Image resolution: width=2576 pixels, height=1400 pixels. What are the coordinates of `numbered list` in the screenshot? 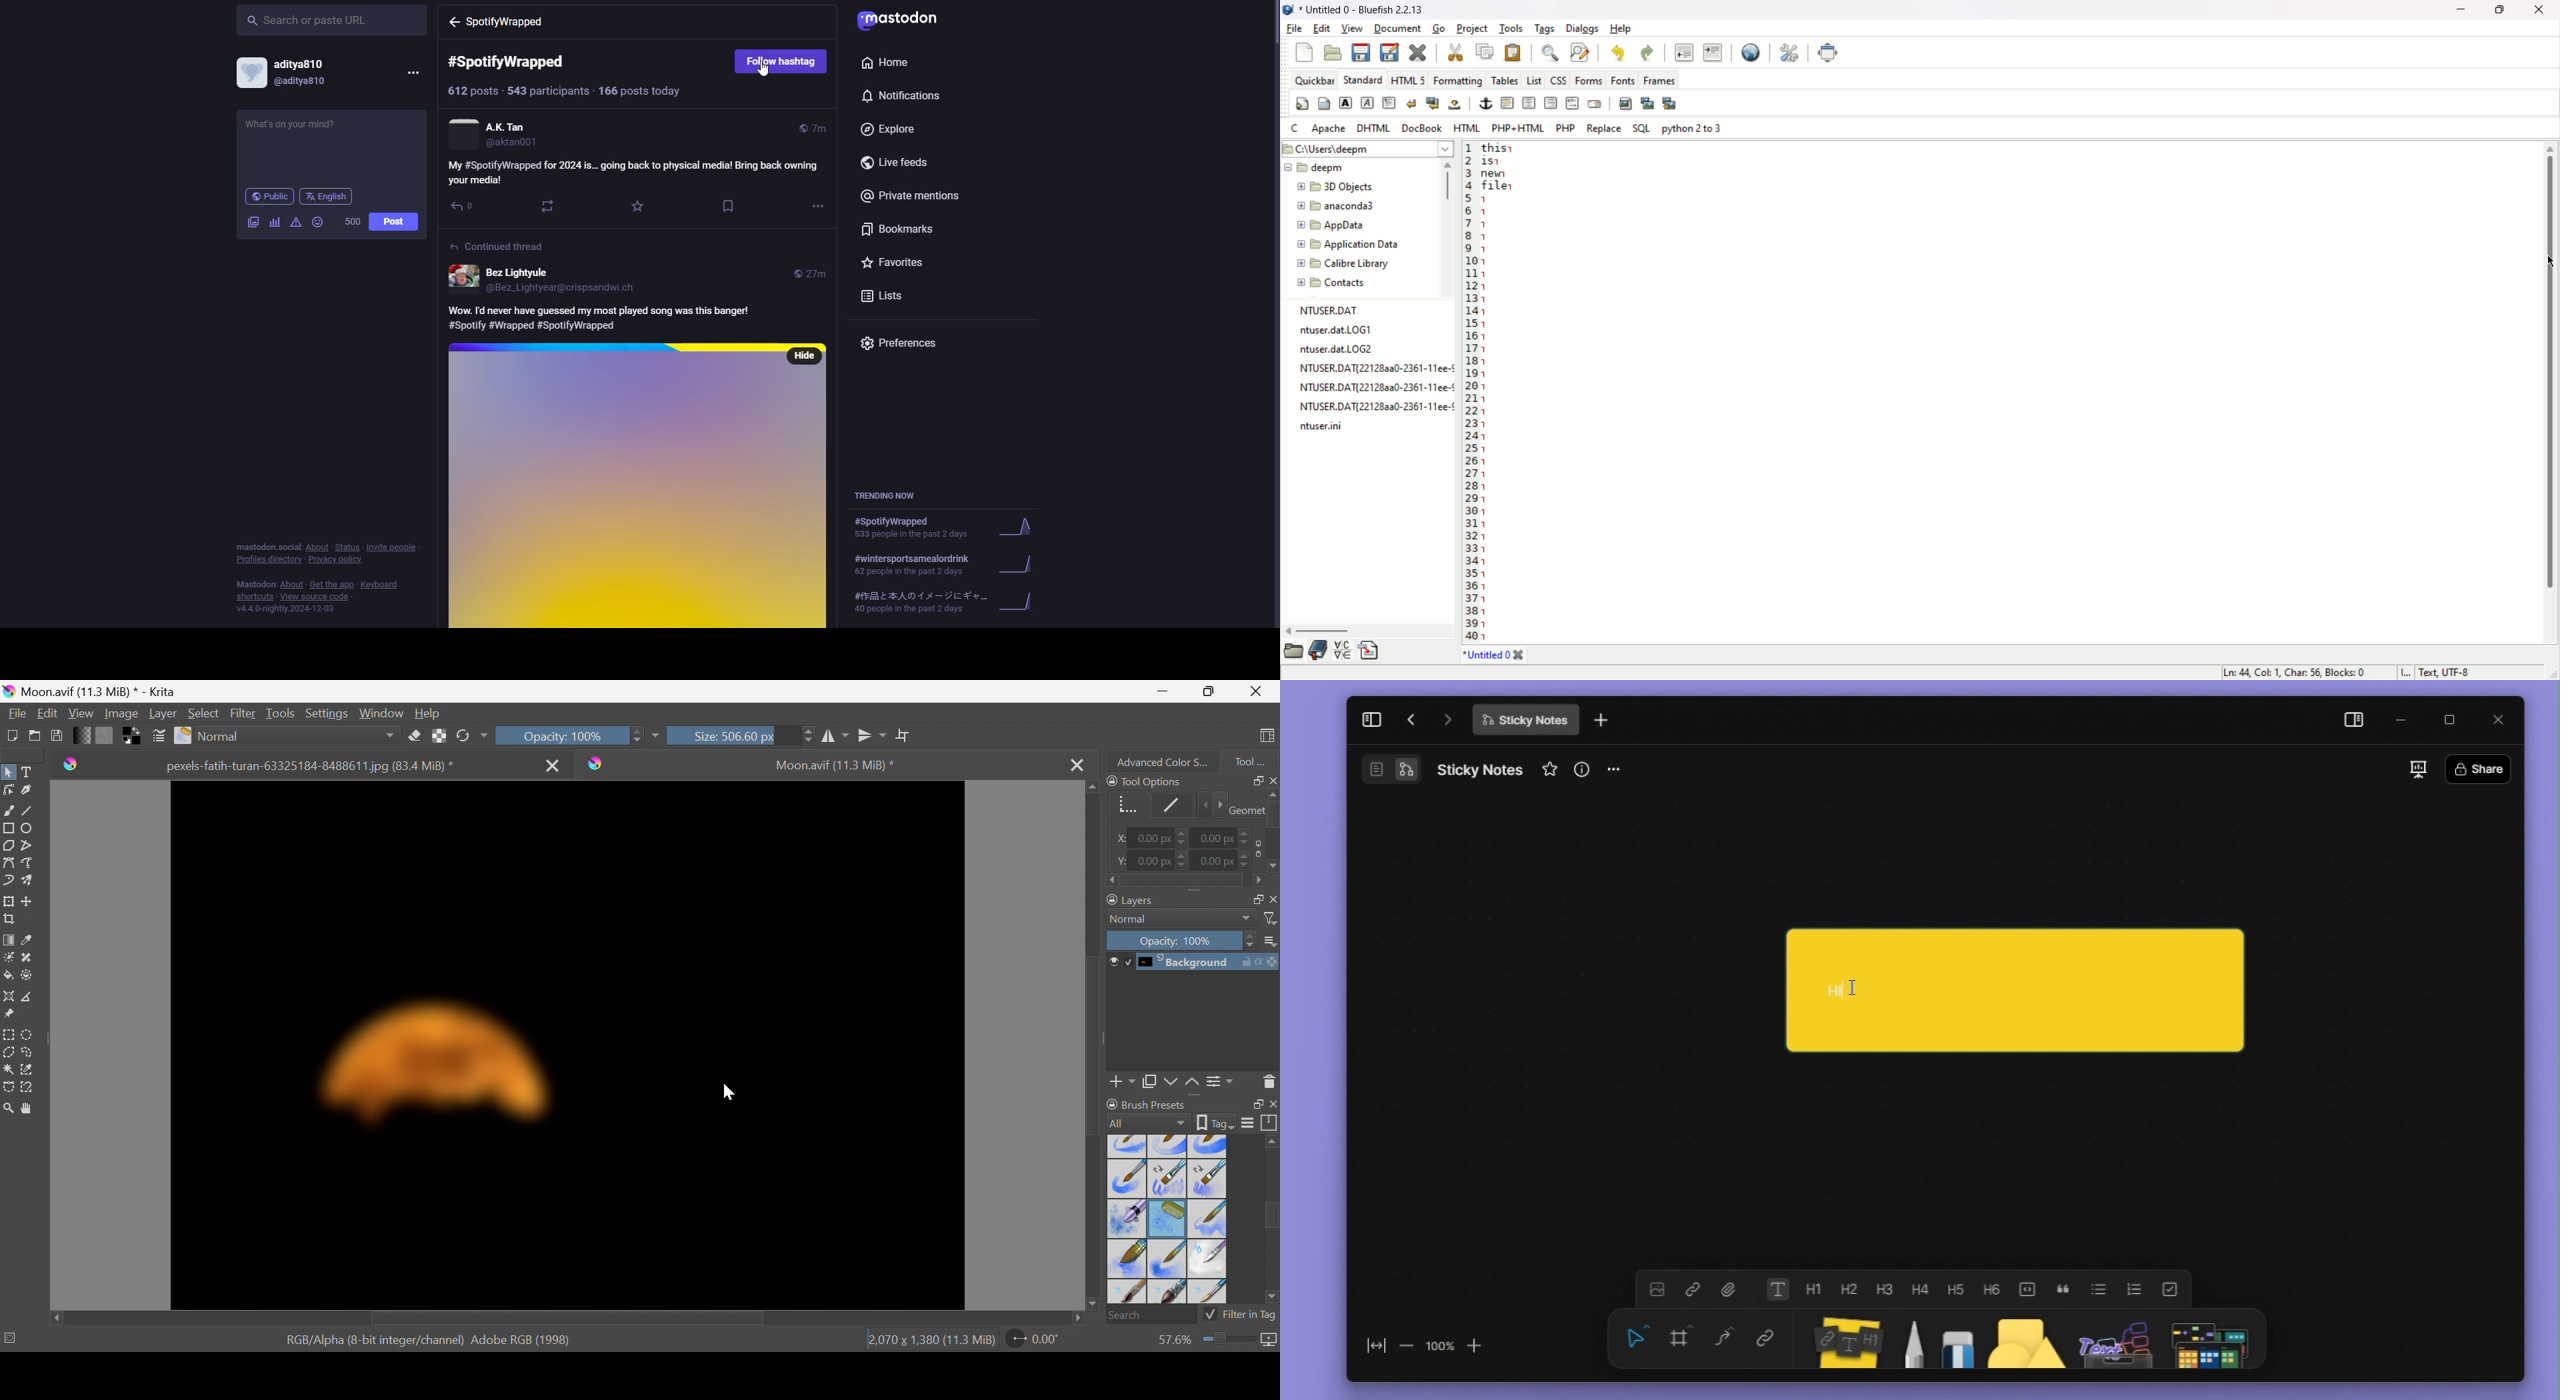 It's located at (2135, 1289).